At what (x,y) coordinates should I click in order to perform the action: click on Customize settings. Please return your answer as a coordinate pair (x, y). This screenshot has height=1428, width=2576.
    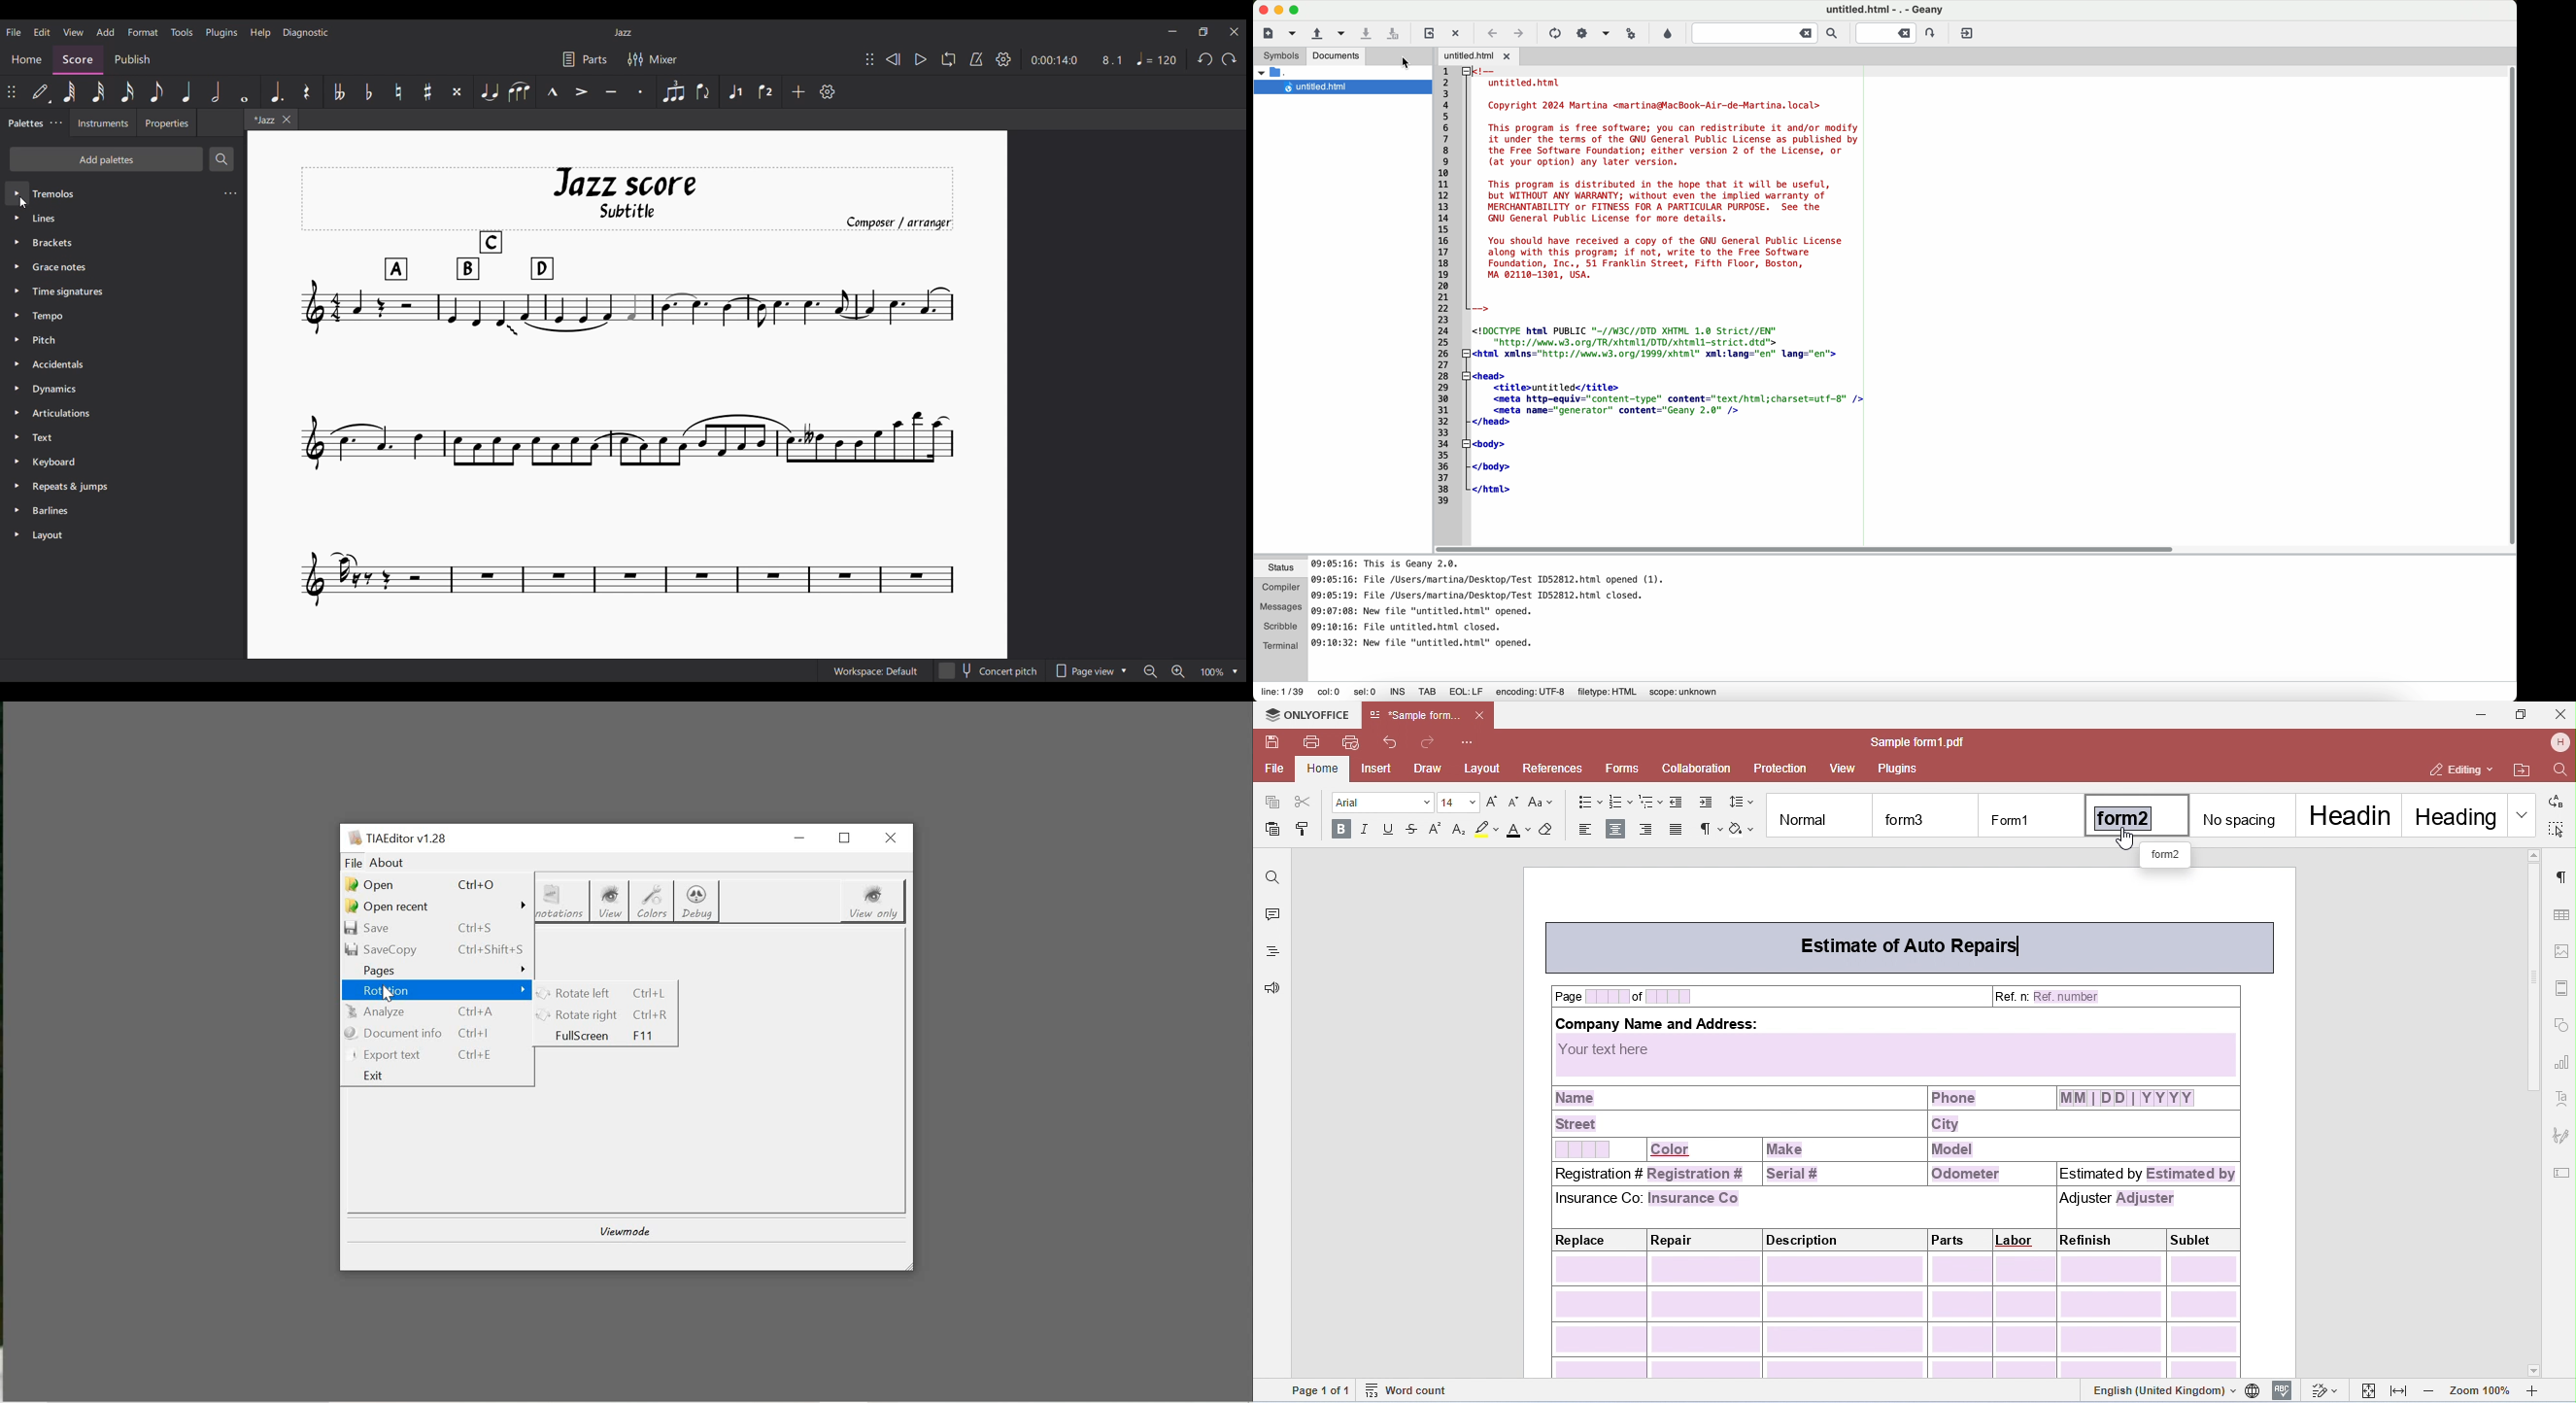
    Looking at the image, I should click on (828, 92).